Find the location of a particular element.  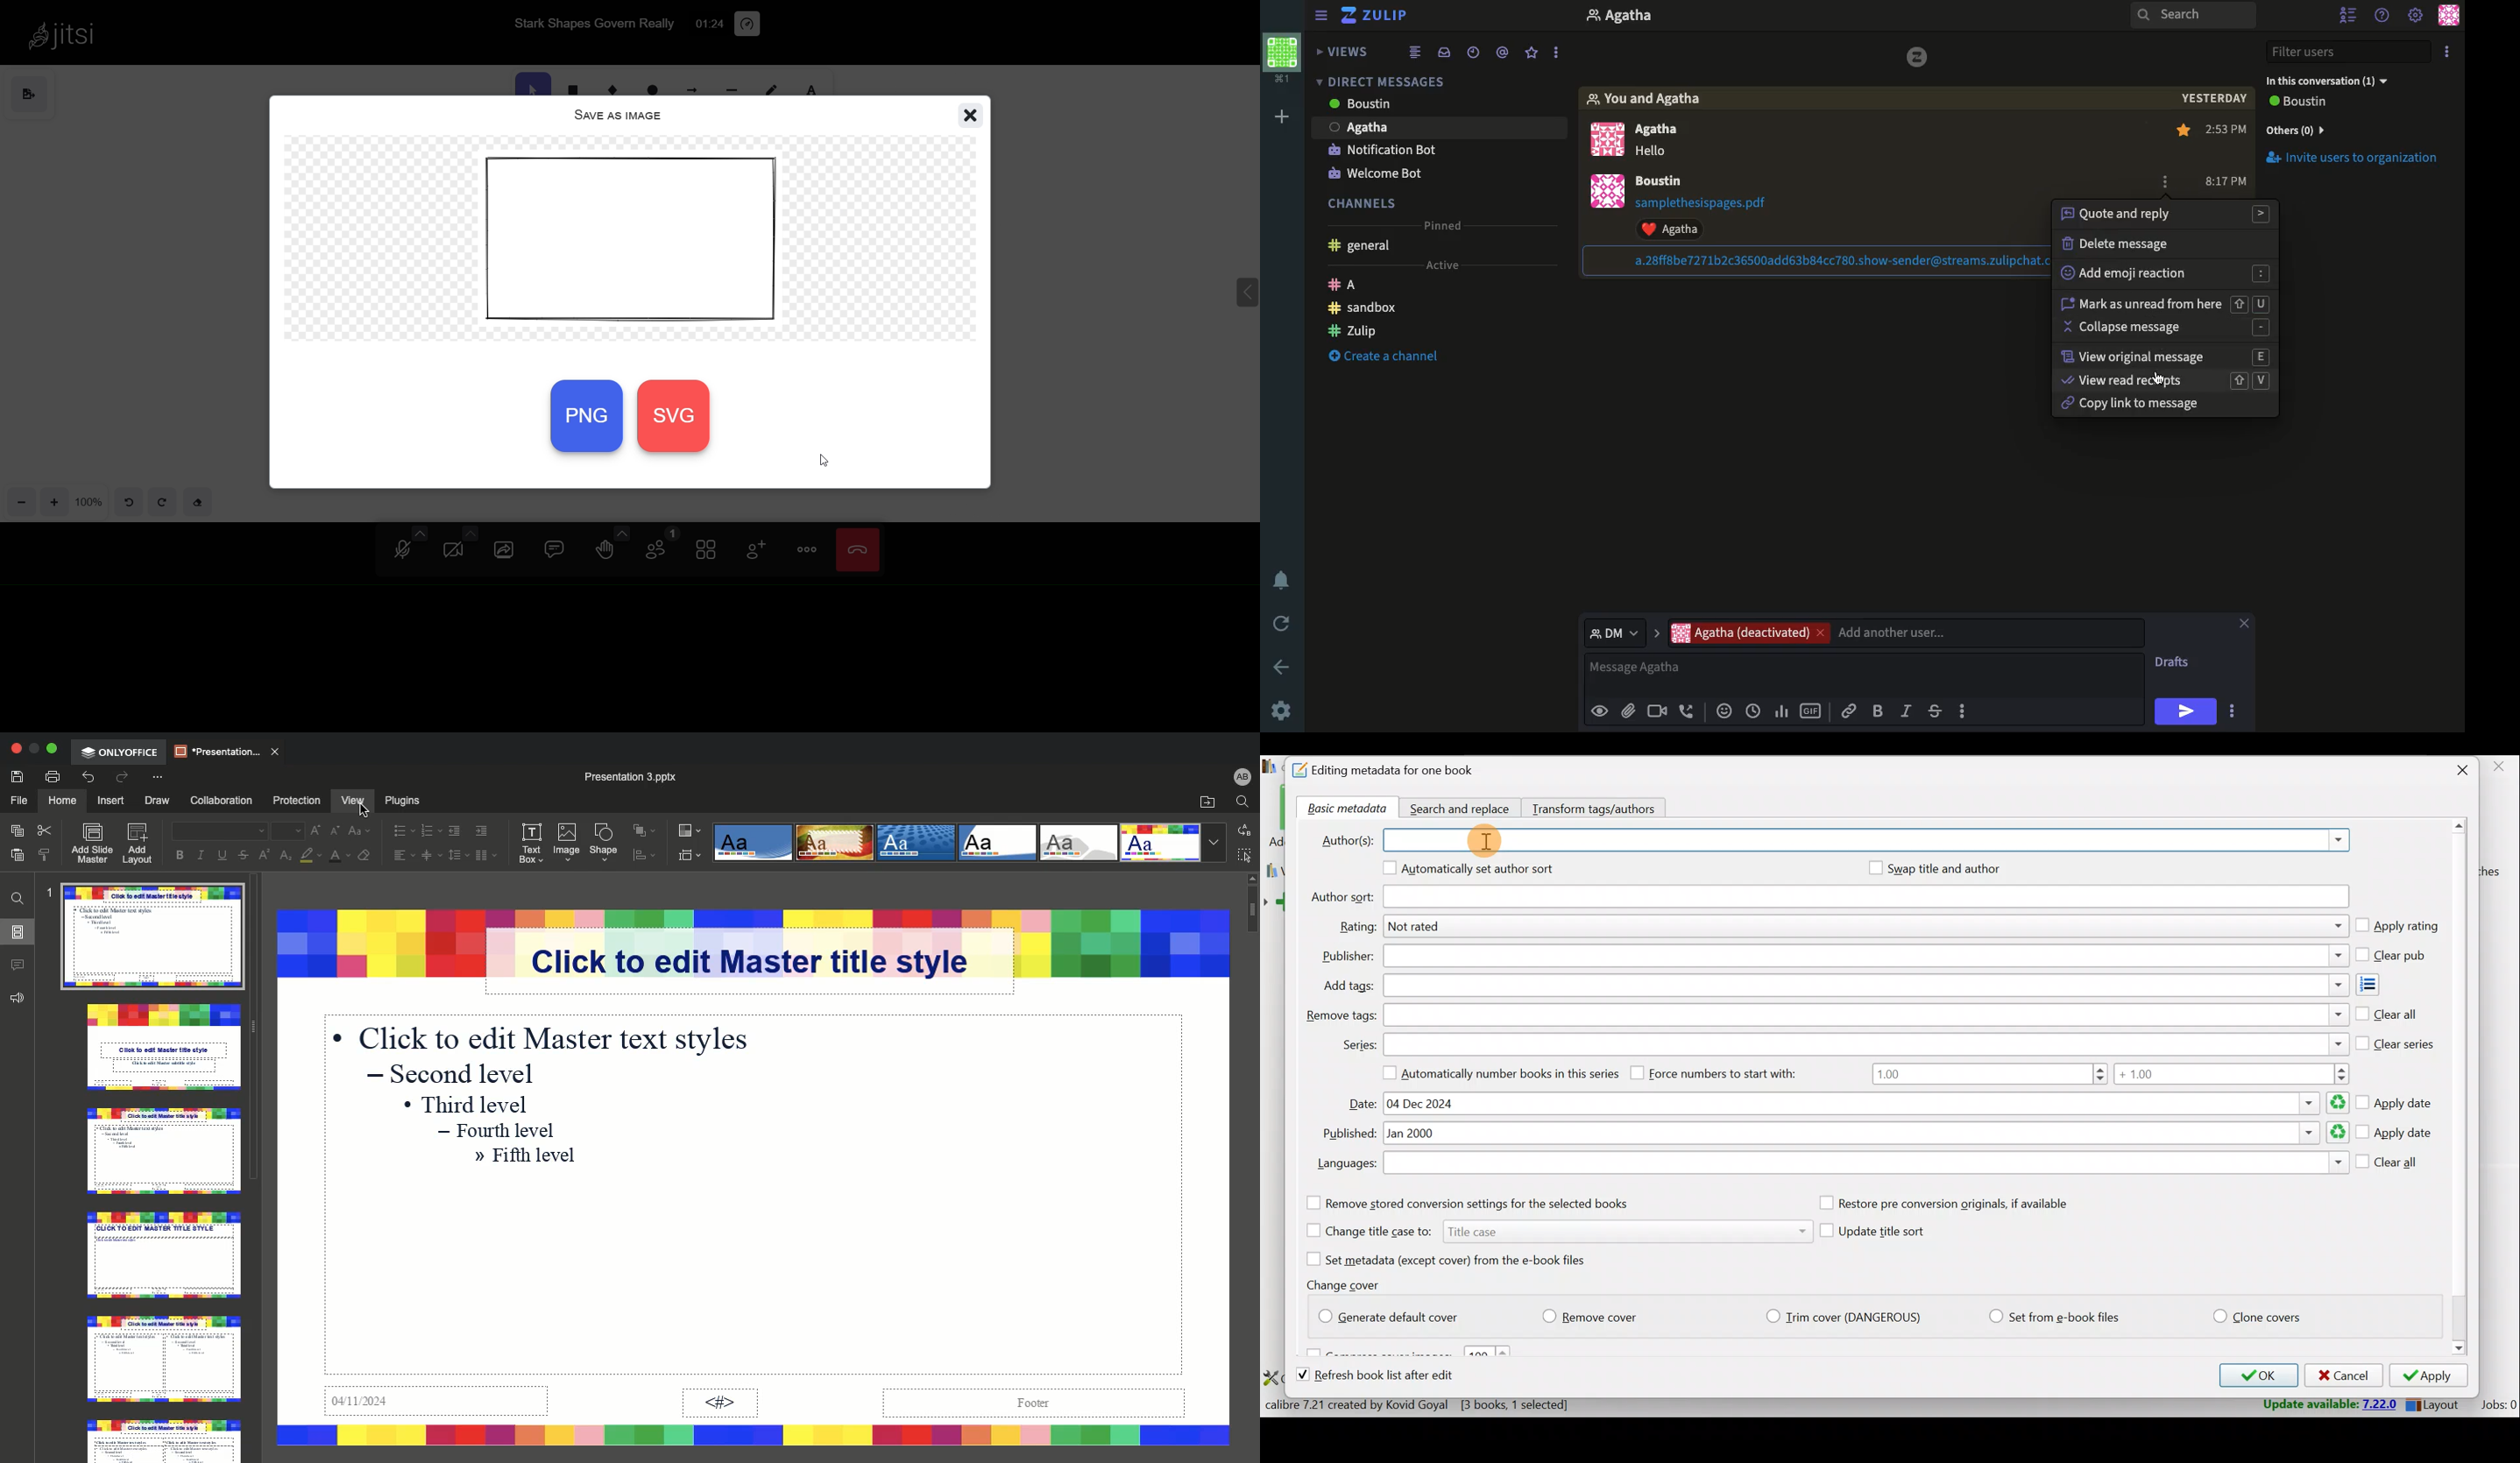

Close is located at coordinates (16, 750).